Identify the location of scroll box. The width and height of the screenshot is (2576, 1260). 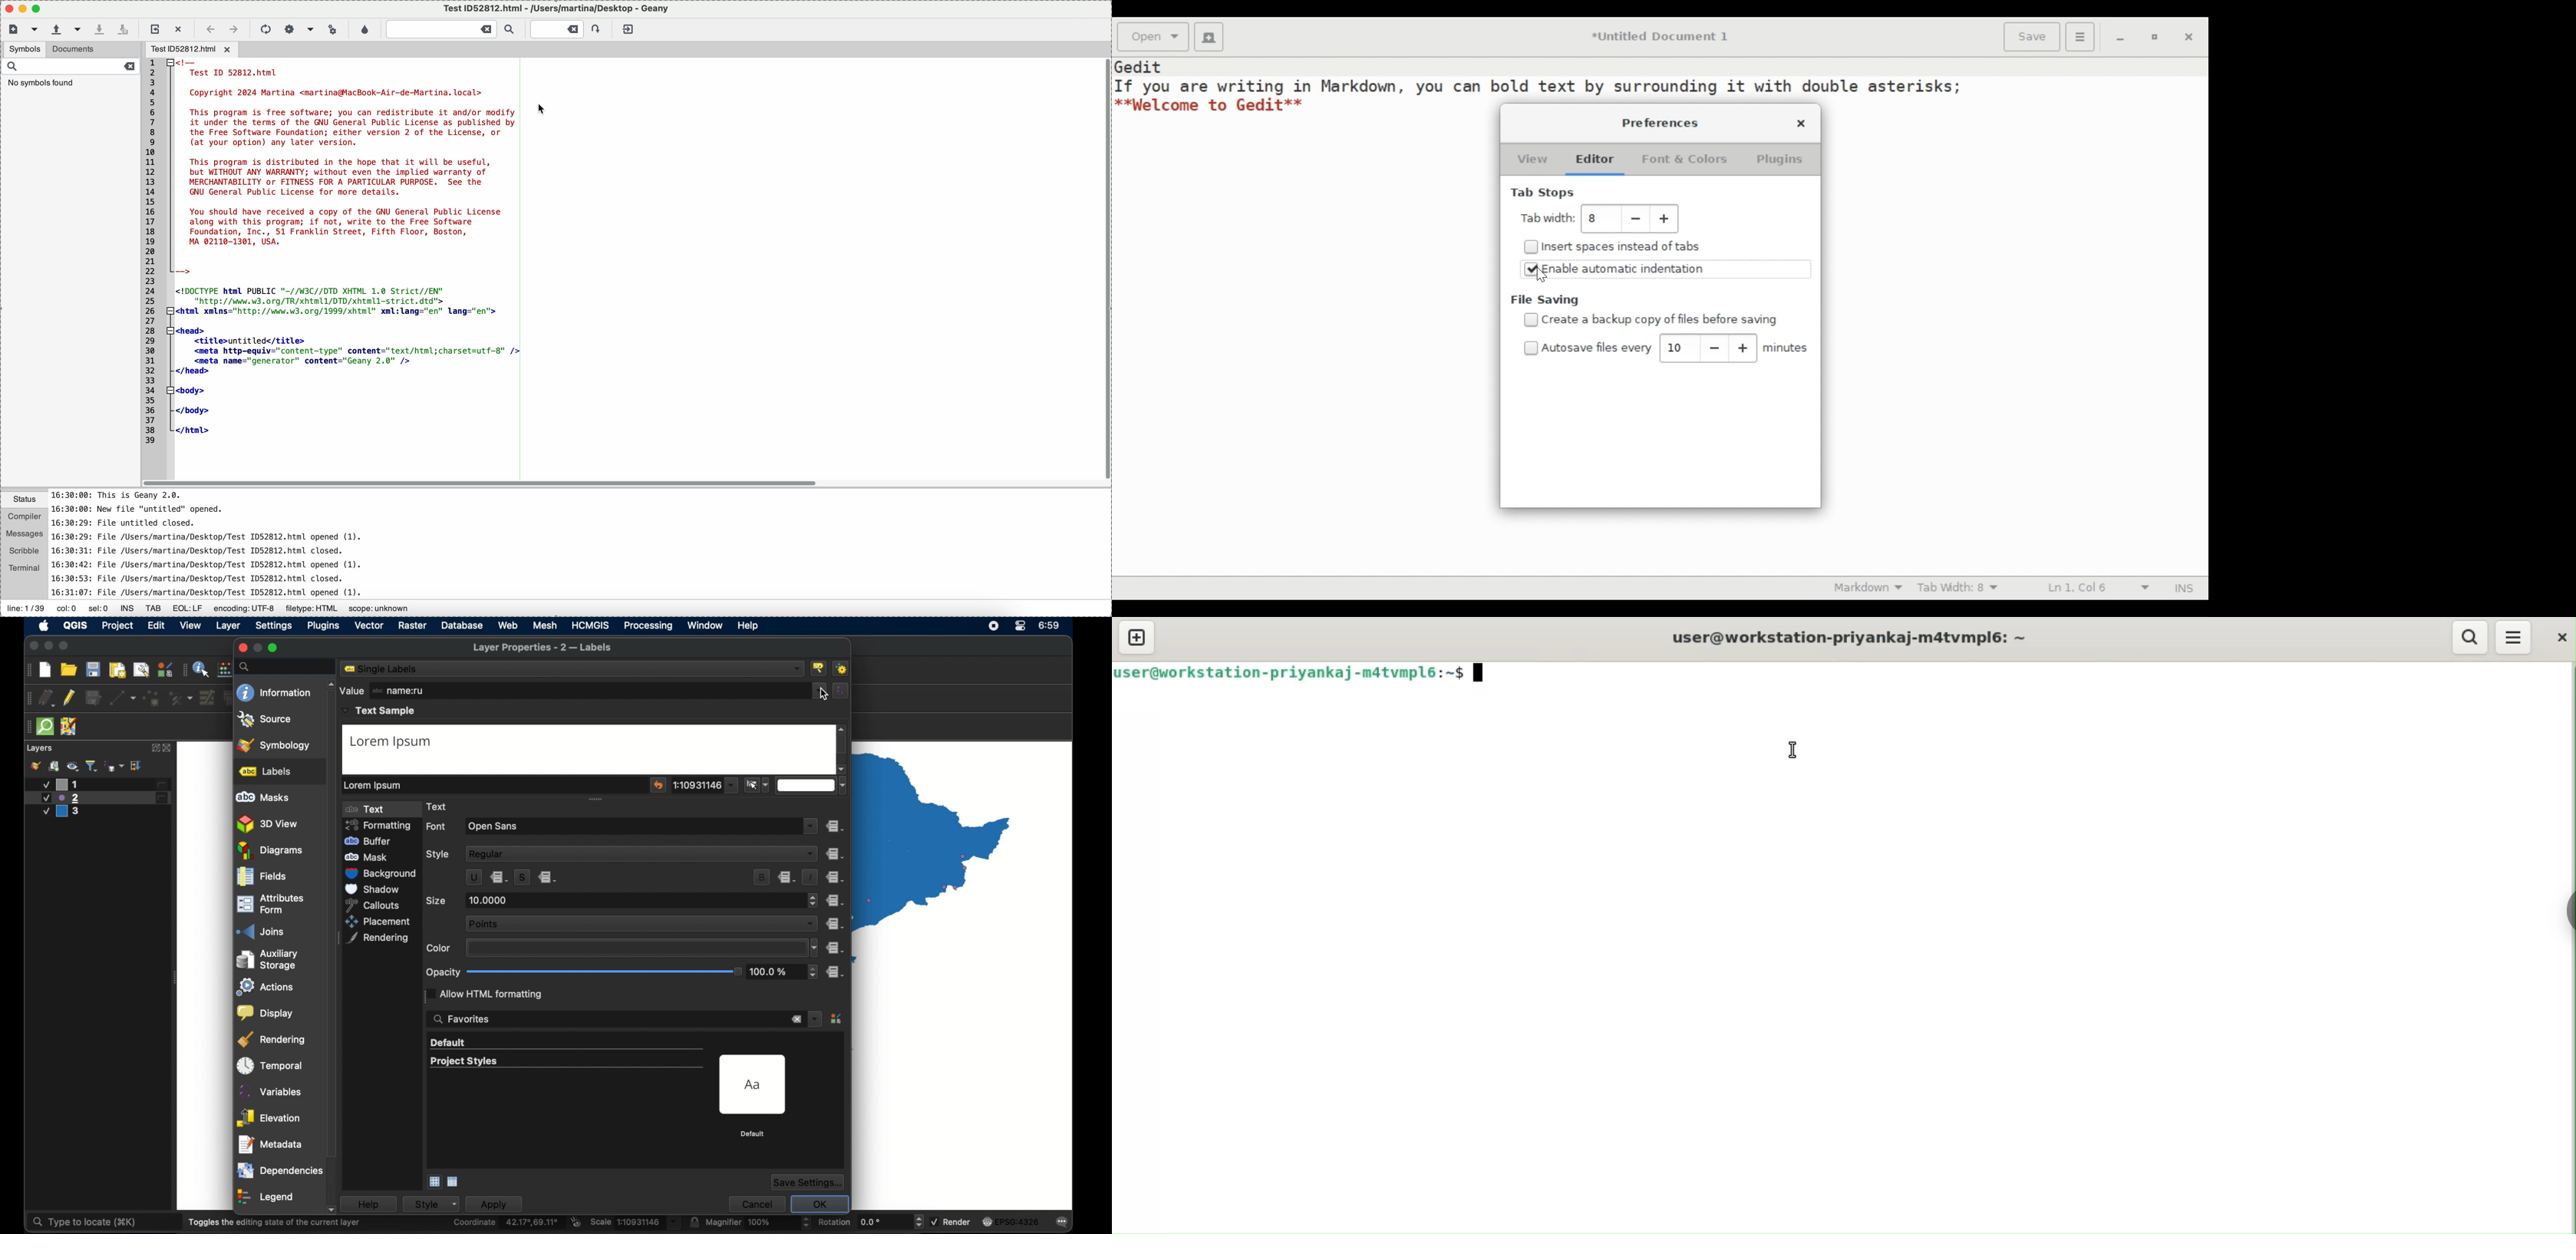
(333, 953).